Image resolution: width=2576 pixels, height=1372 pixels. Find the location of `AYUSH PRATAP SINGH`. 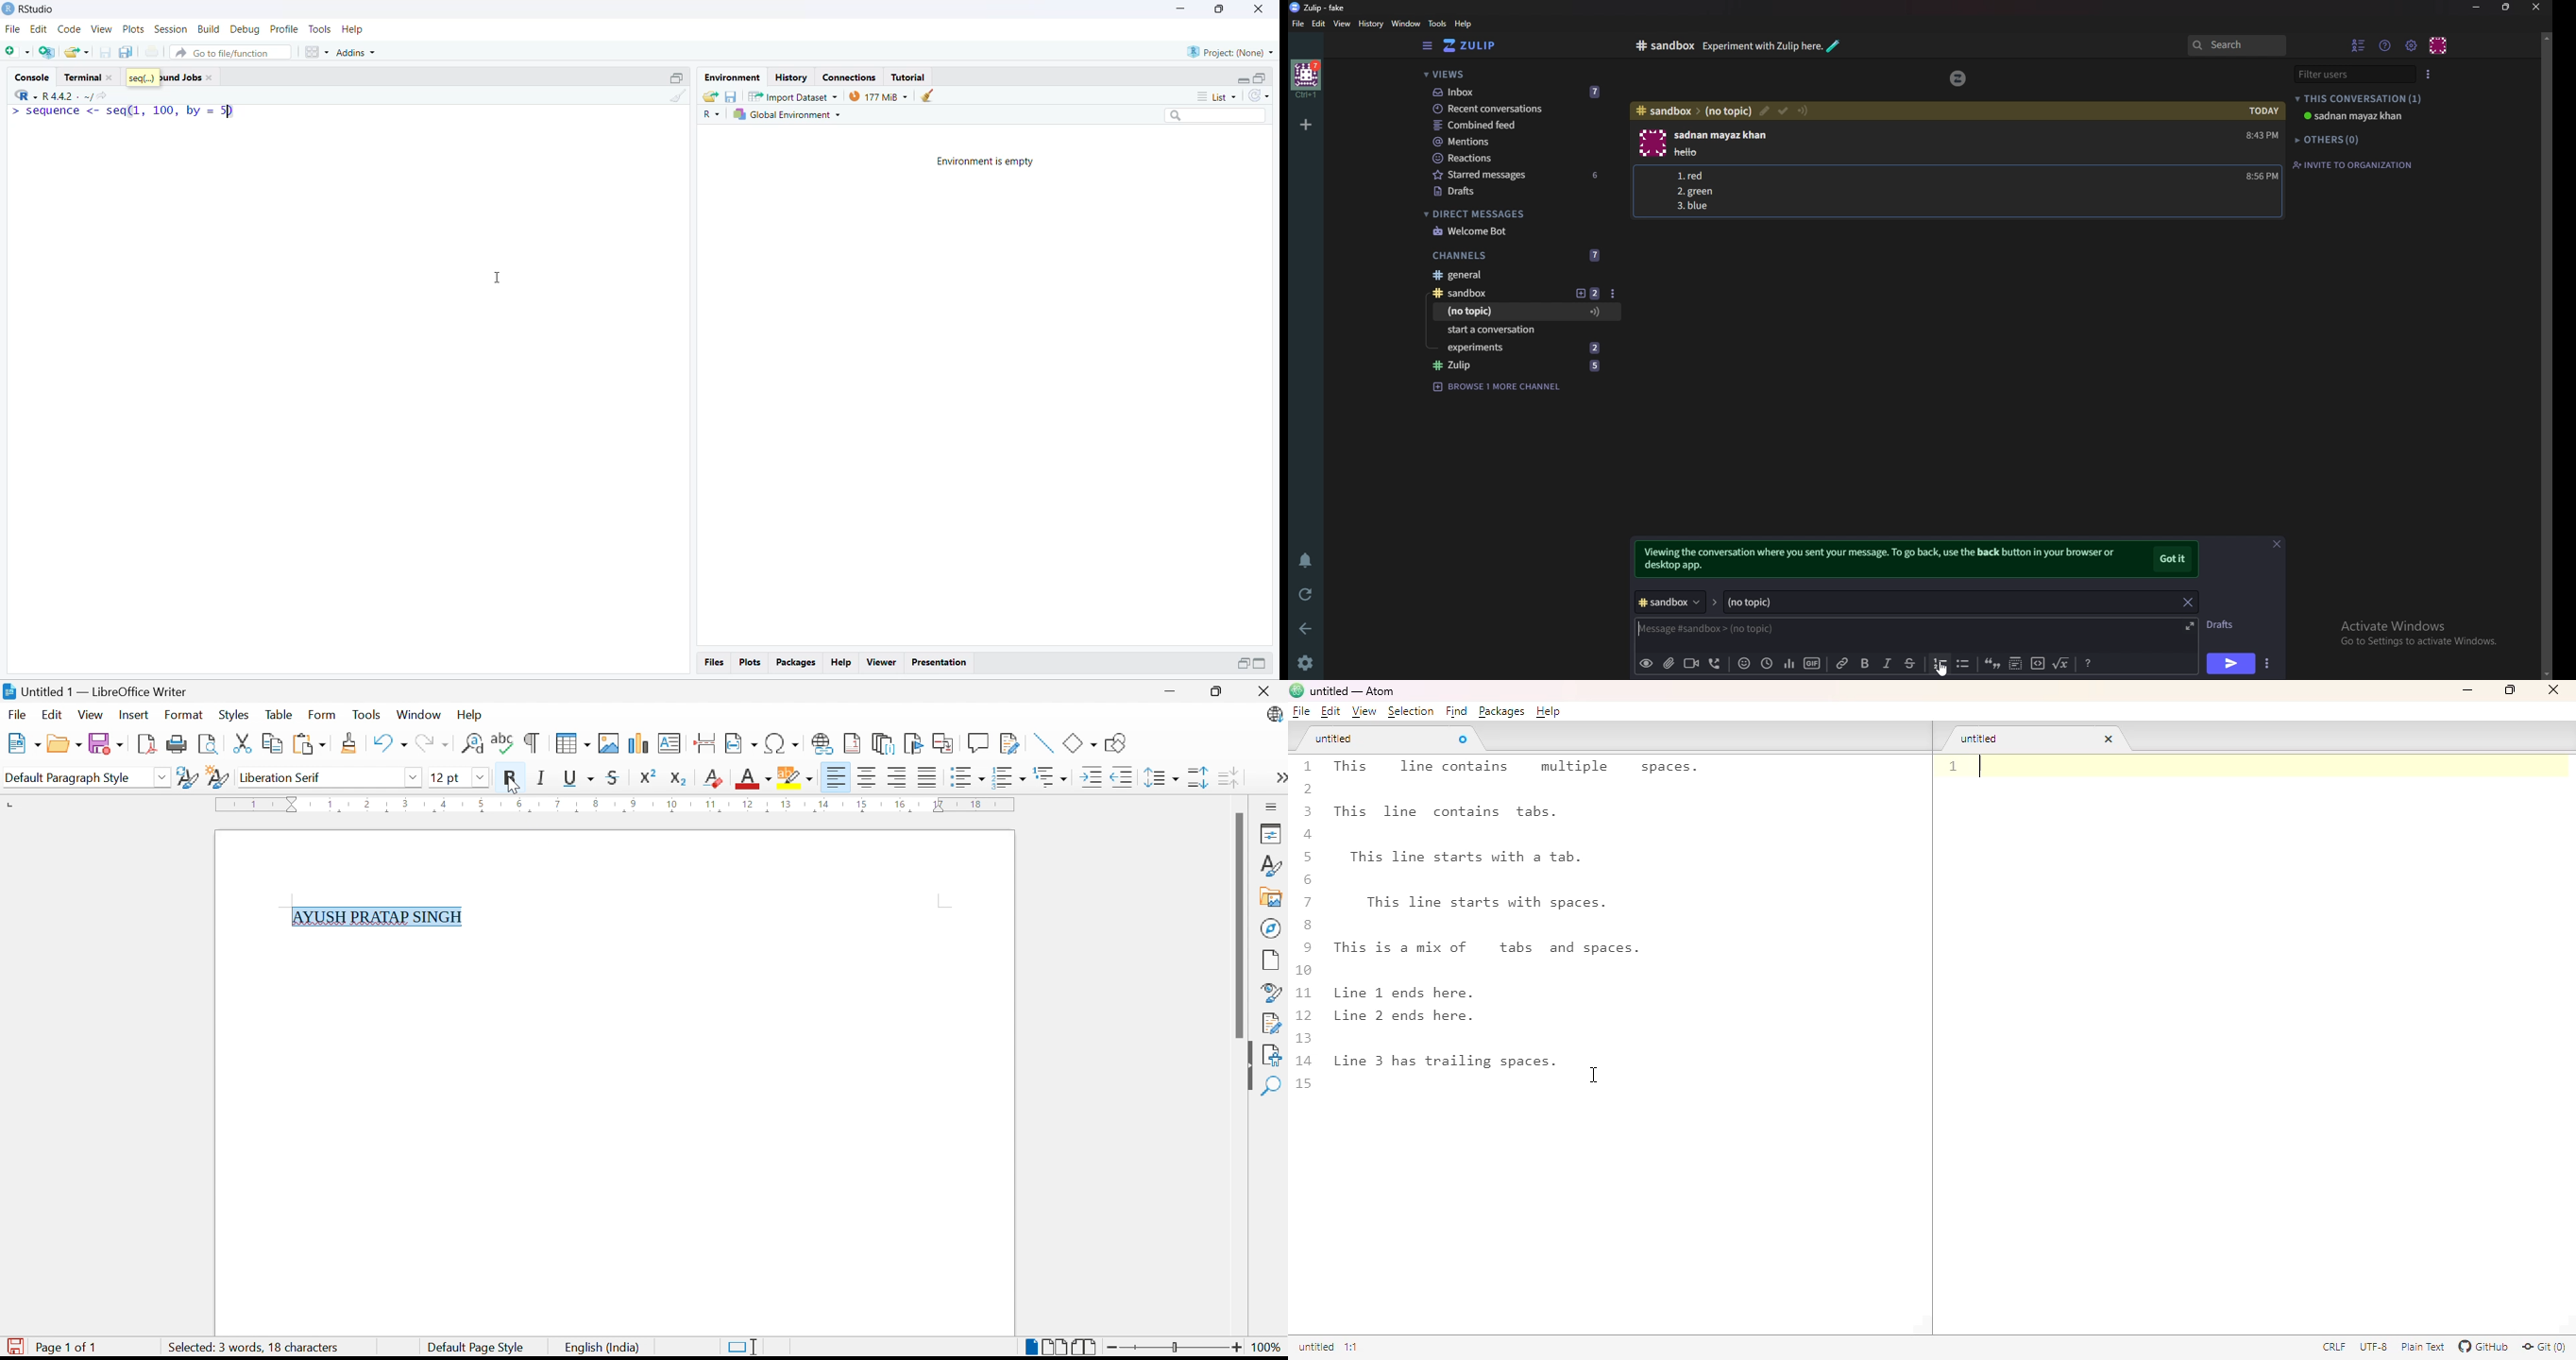

AYUSH PRATAP SINGH is located at coordinates (380, 918).